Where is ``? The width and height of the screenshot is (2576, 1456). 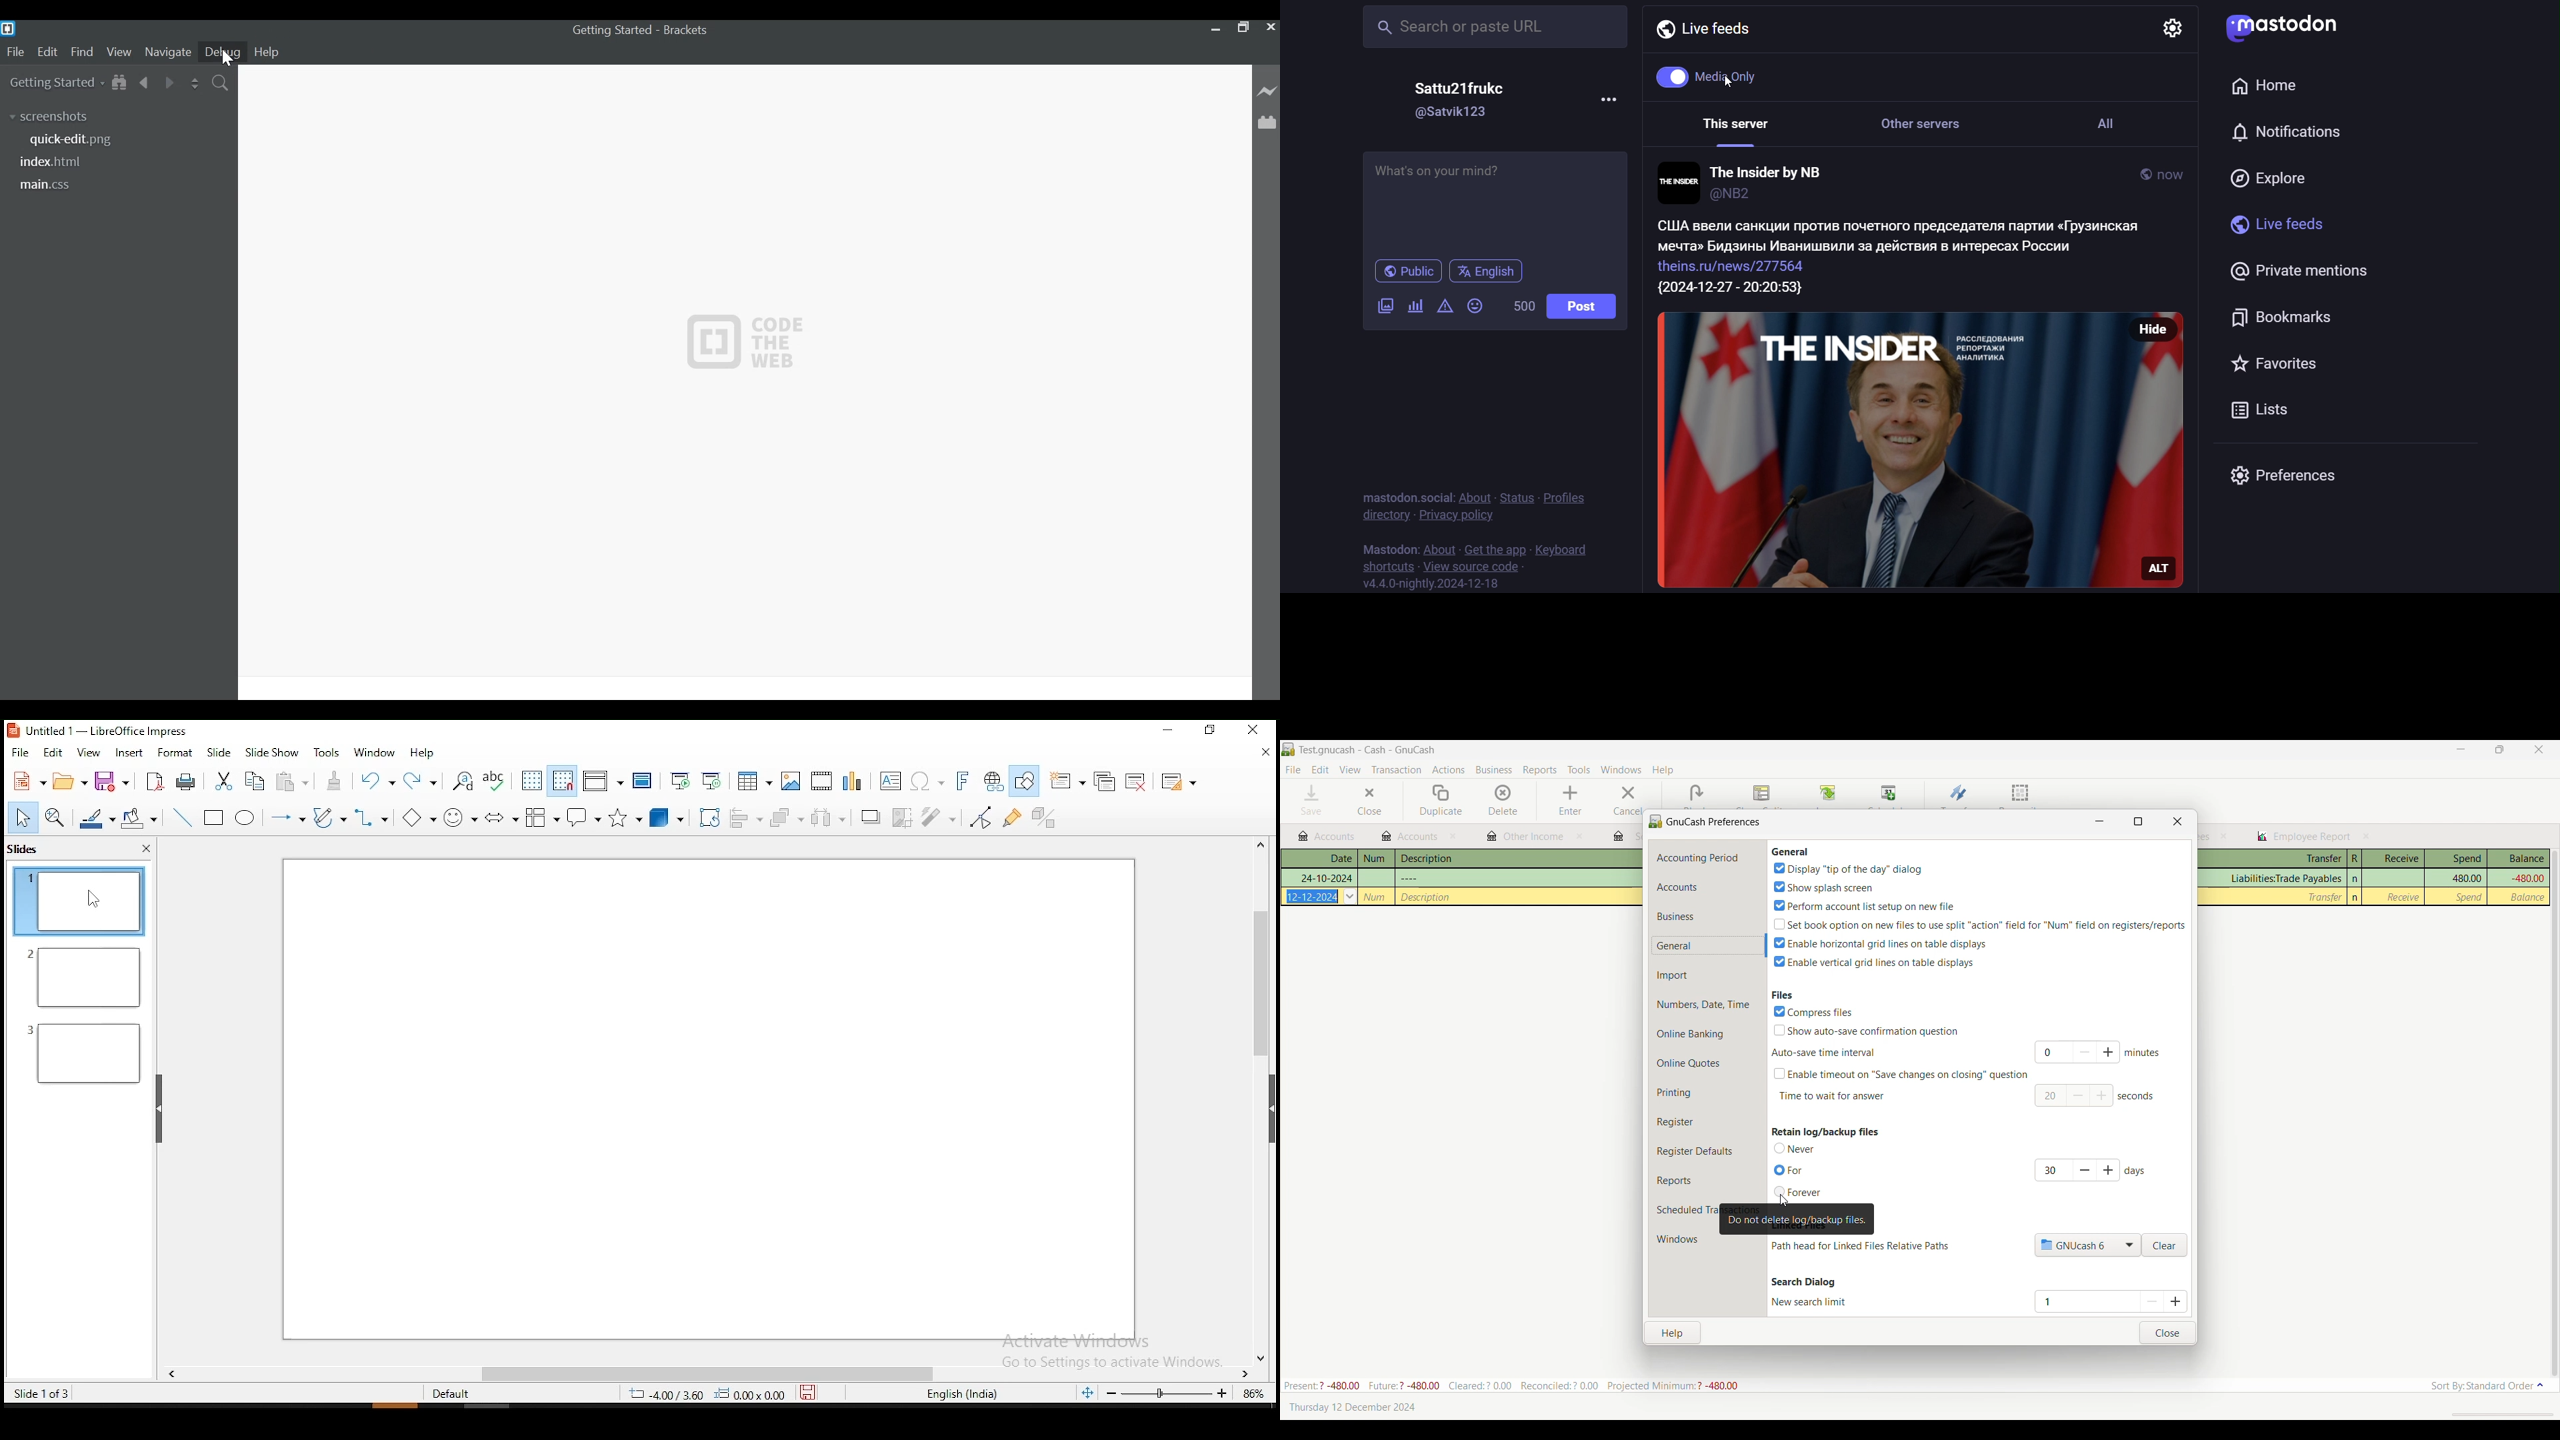
 is located at coordinates (1375, 897).